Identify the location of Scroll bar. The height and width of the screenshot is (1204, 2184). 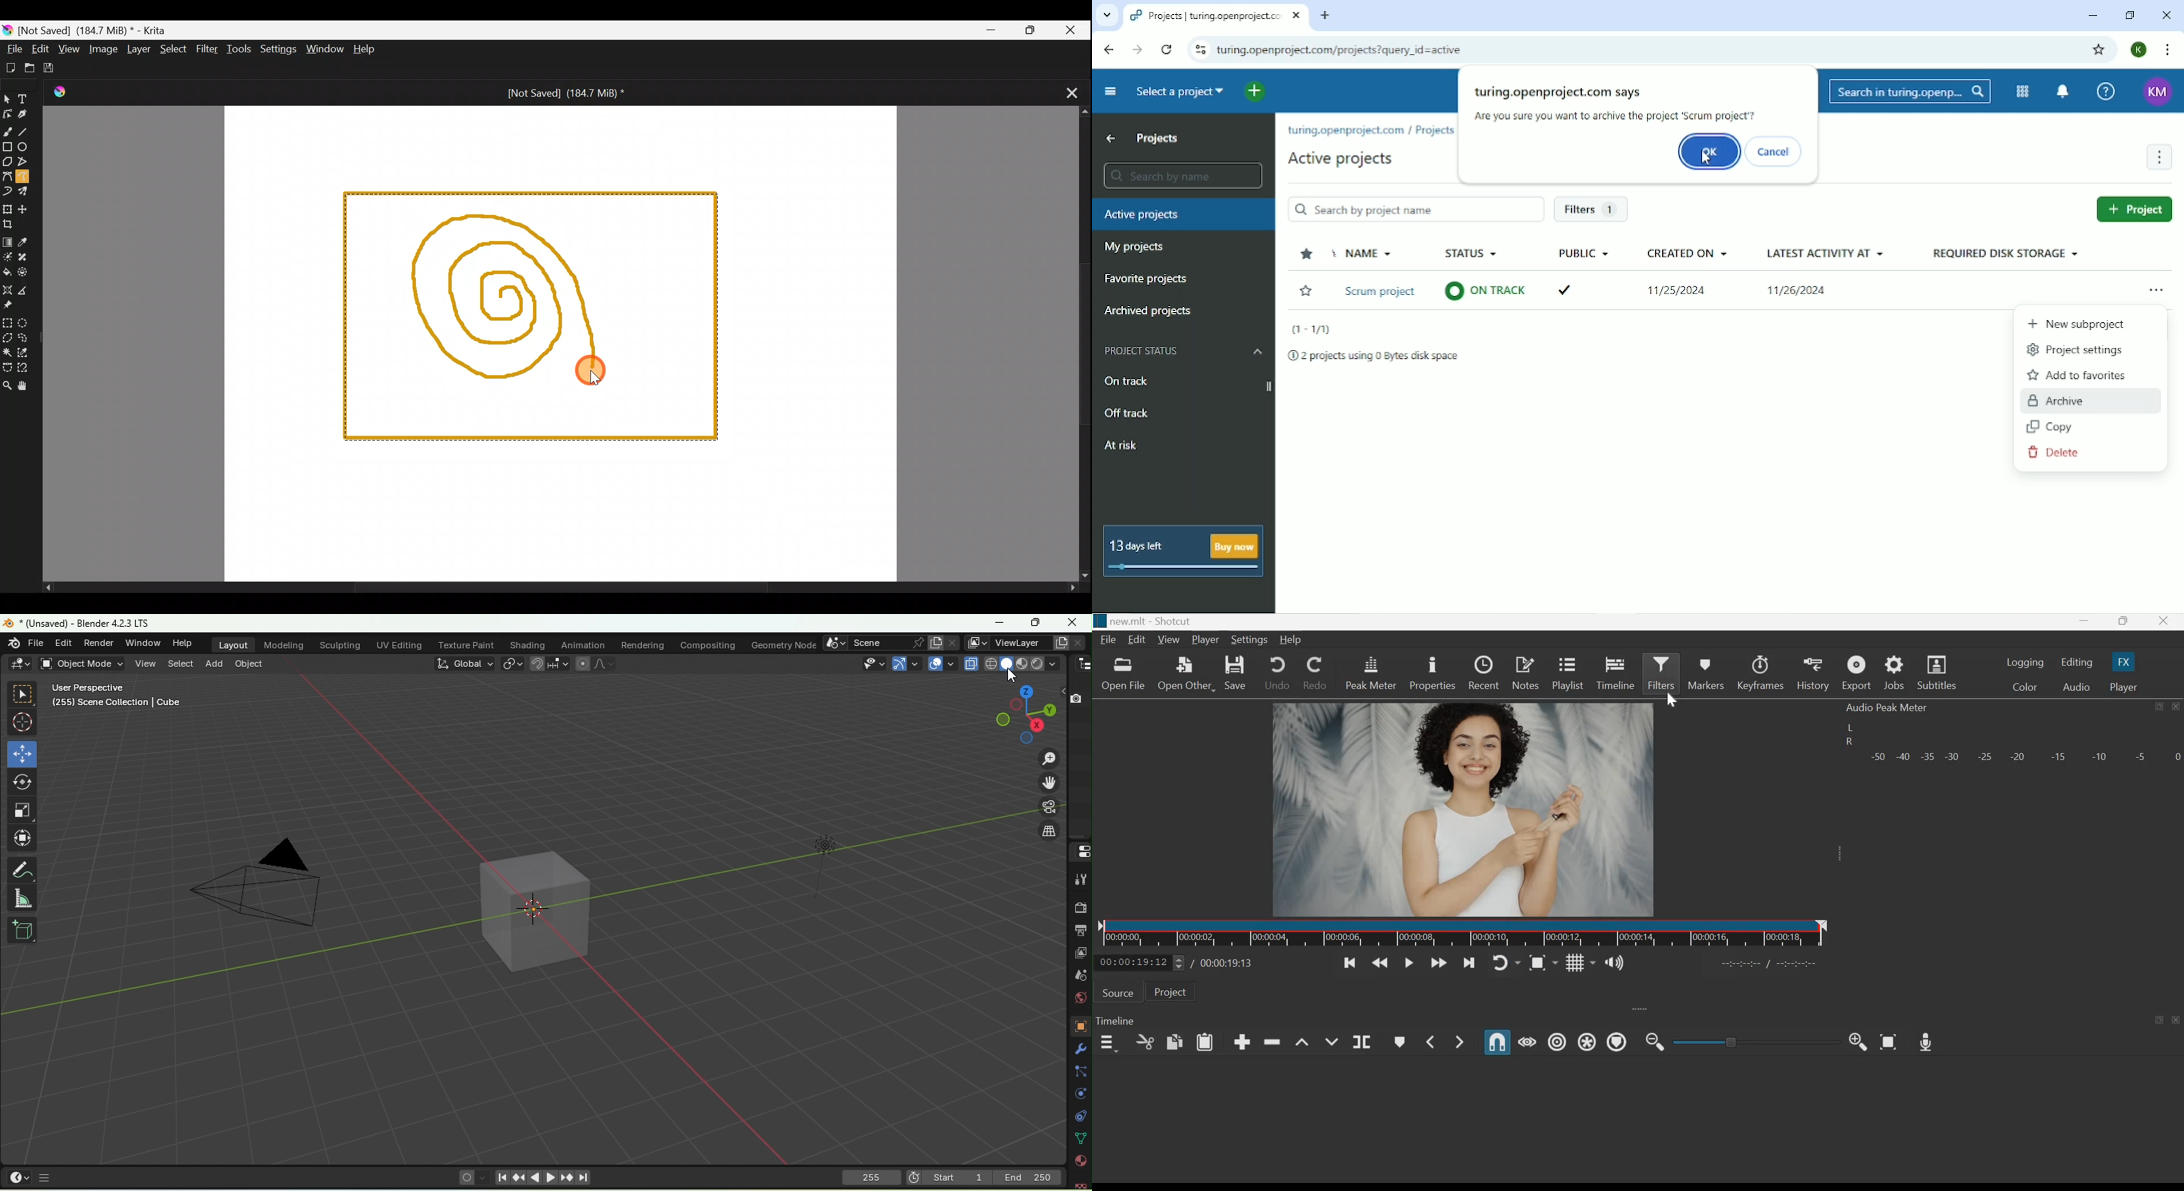
(1075, 345).